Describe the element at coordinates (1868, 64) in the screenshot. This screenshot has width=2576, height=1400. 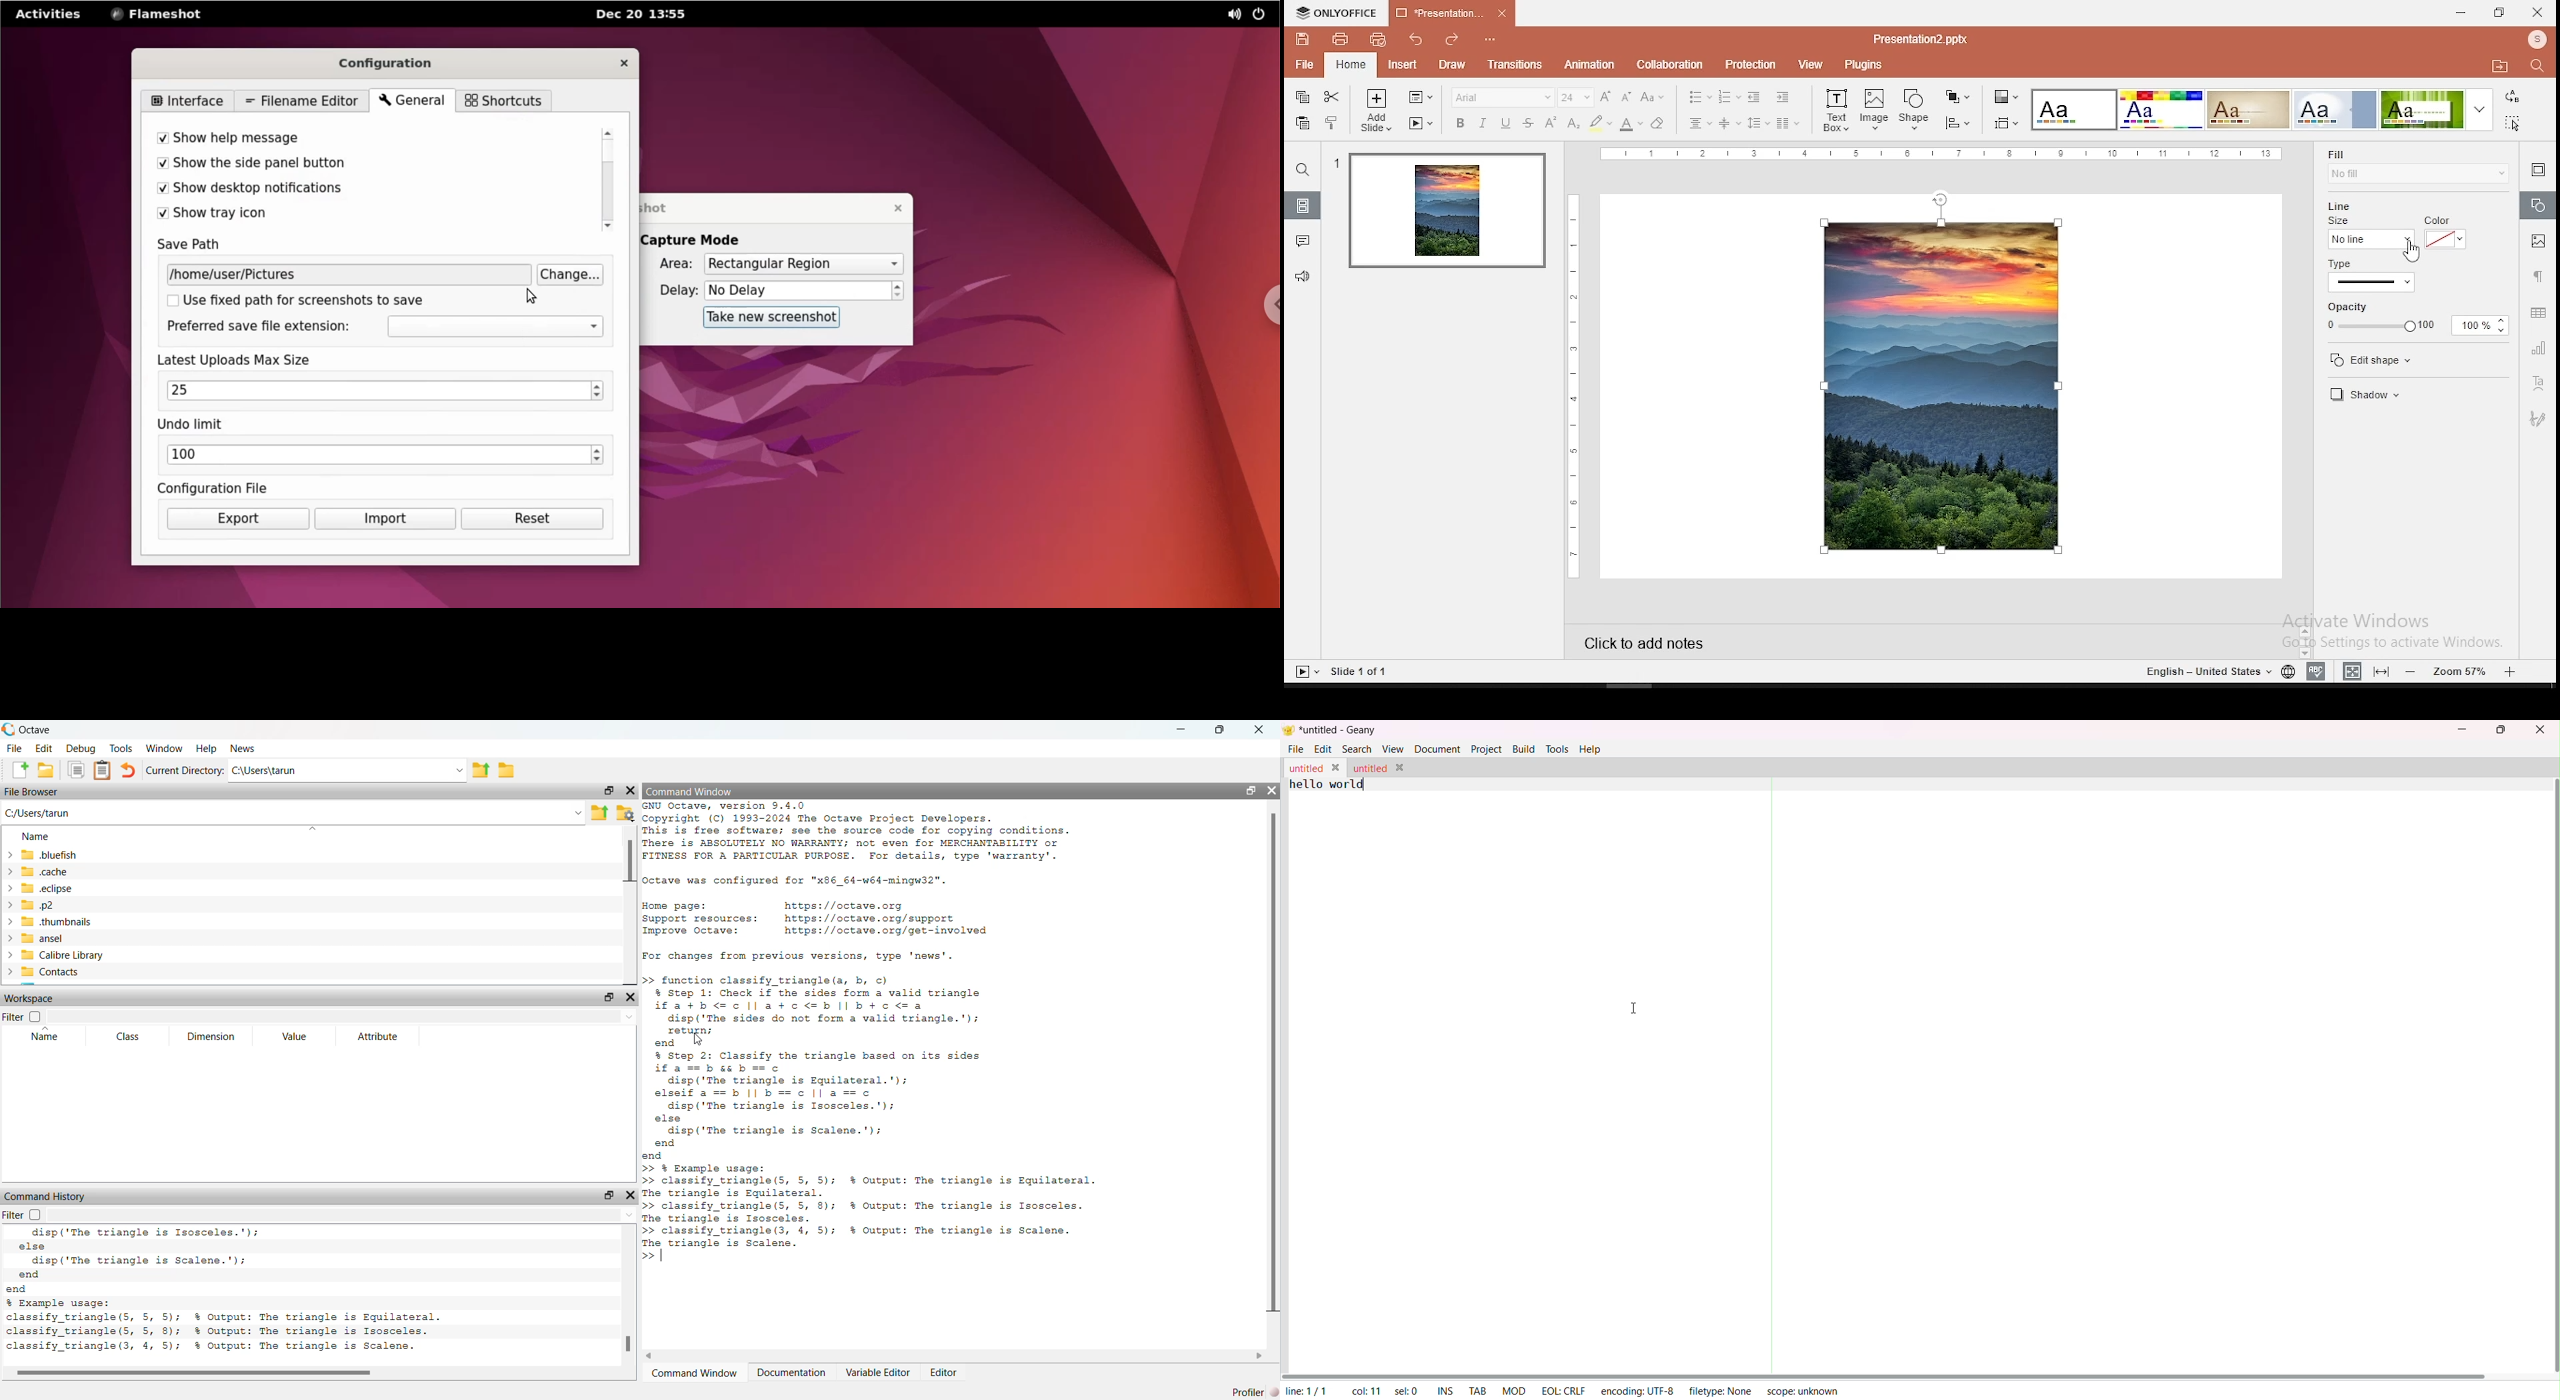
I see `plugins` at that location.